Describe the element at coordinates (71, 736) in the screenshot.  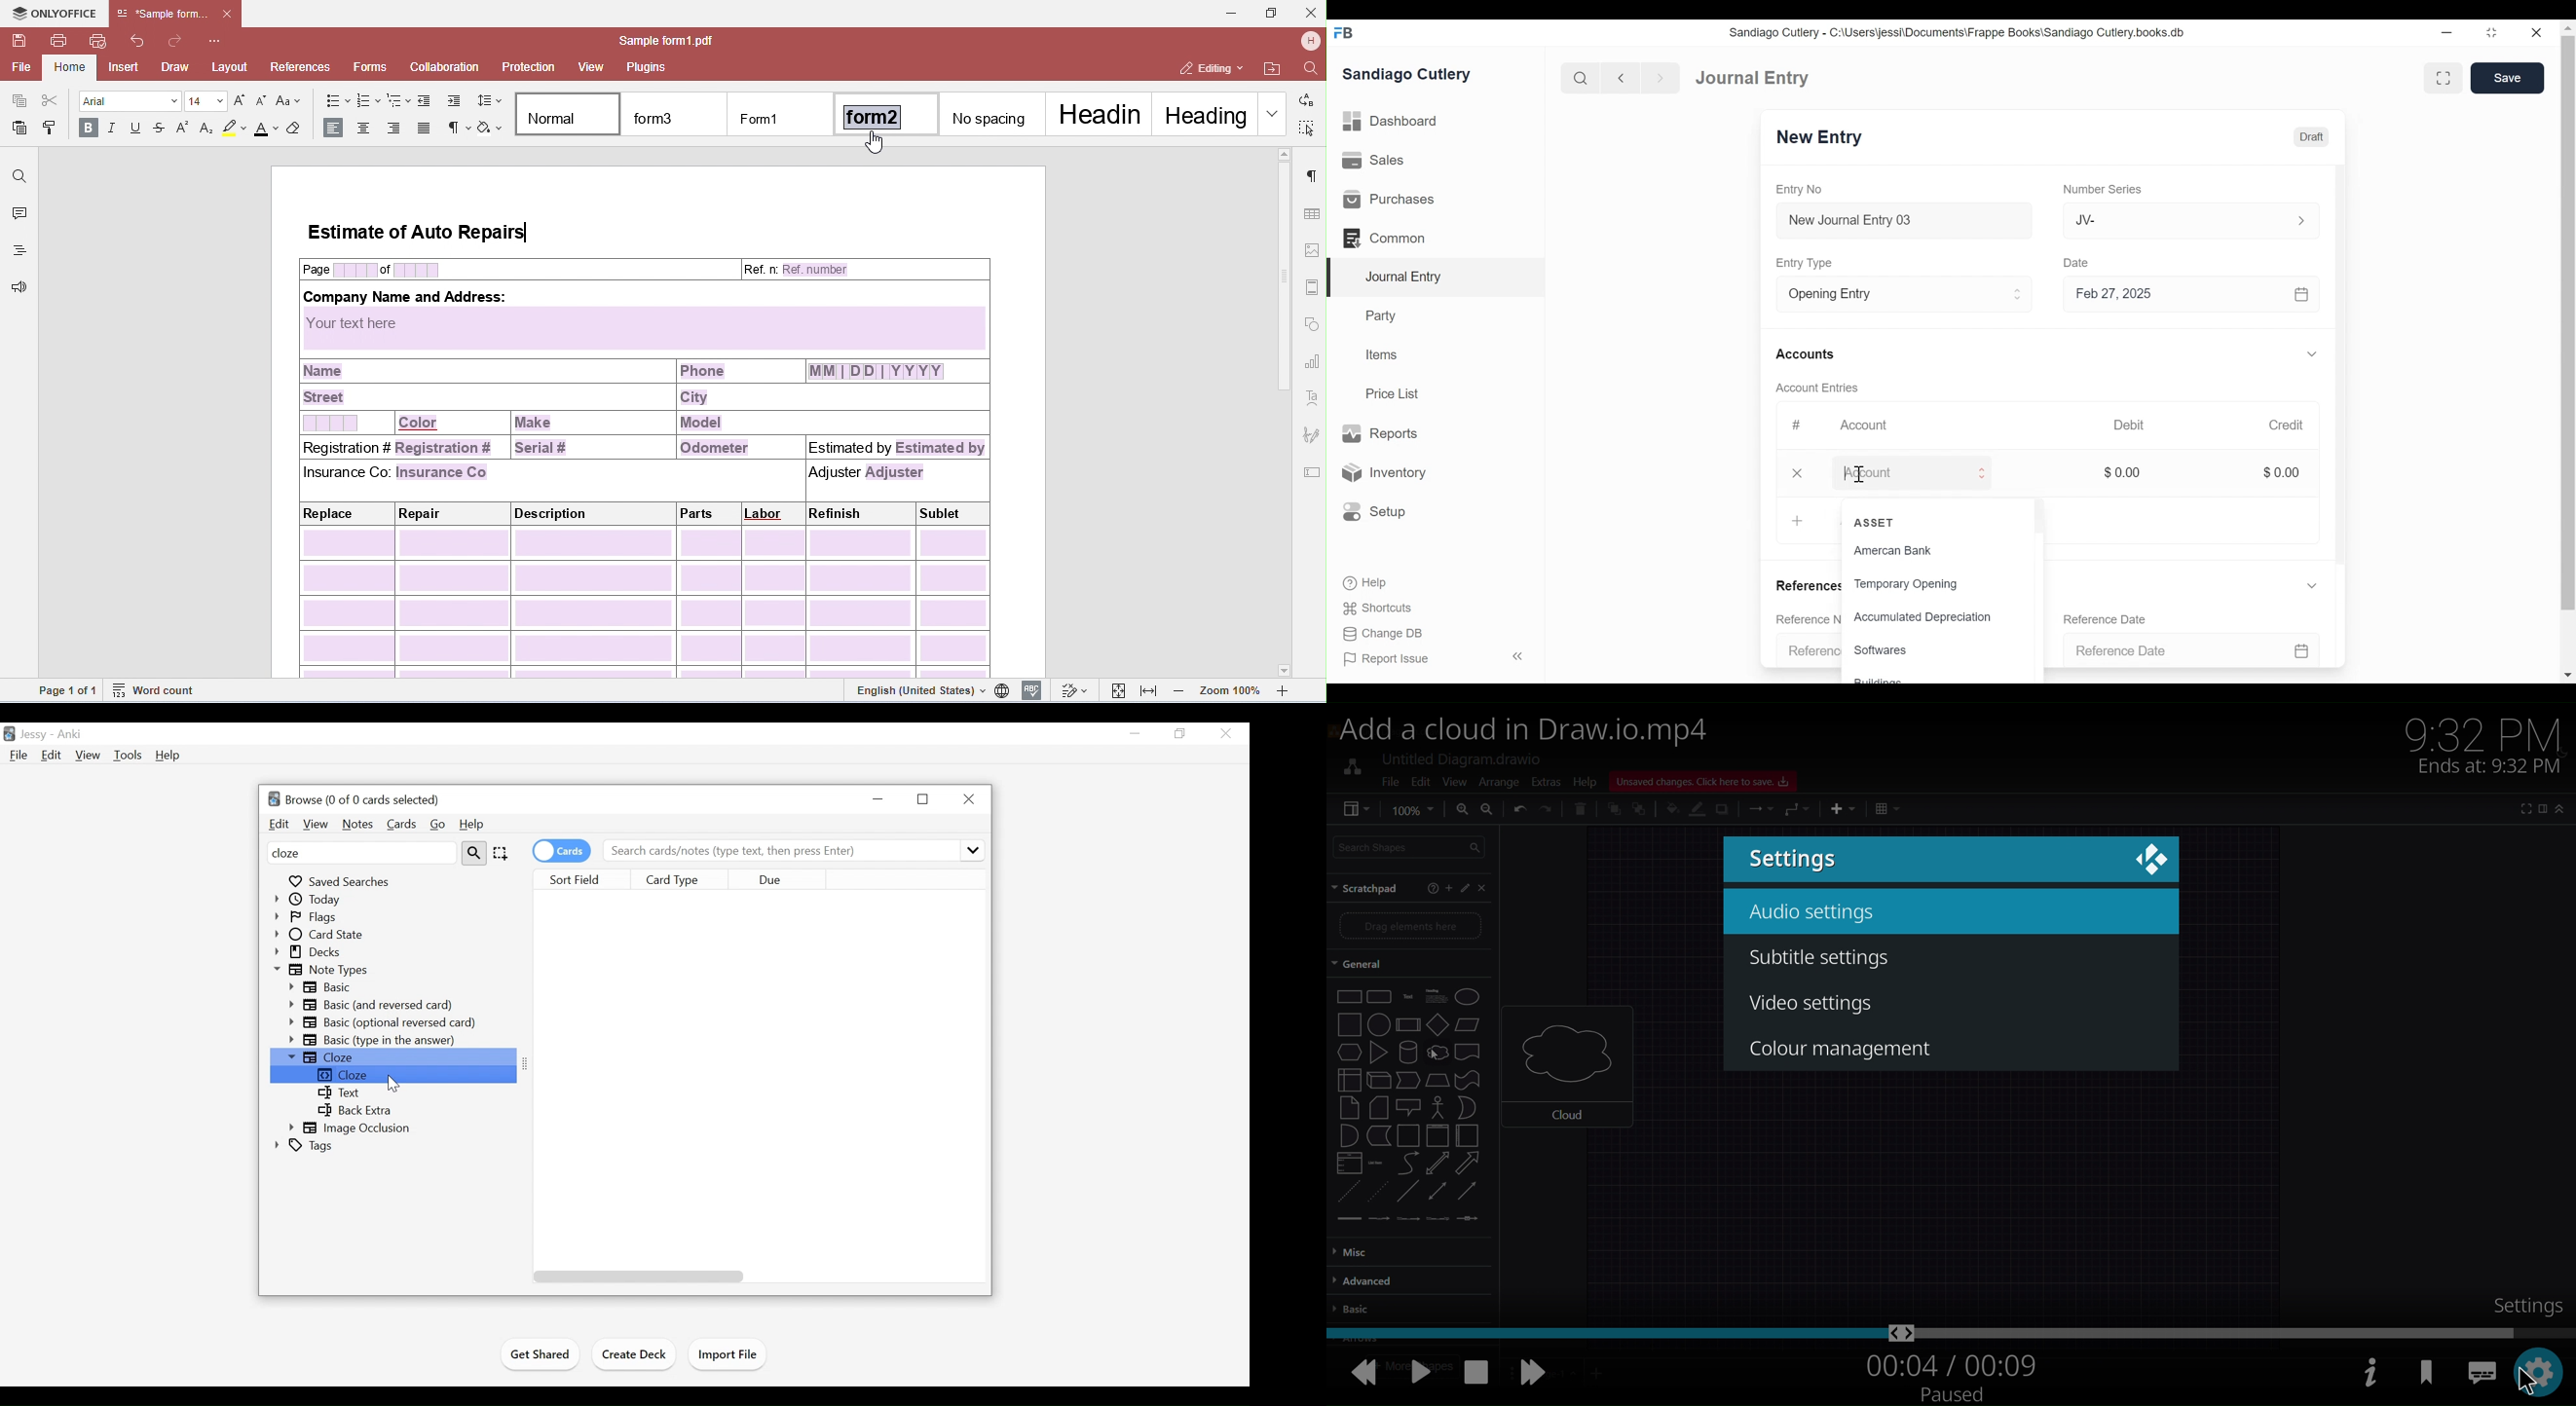
I see `Anki` at that location.